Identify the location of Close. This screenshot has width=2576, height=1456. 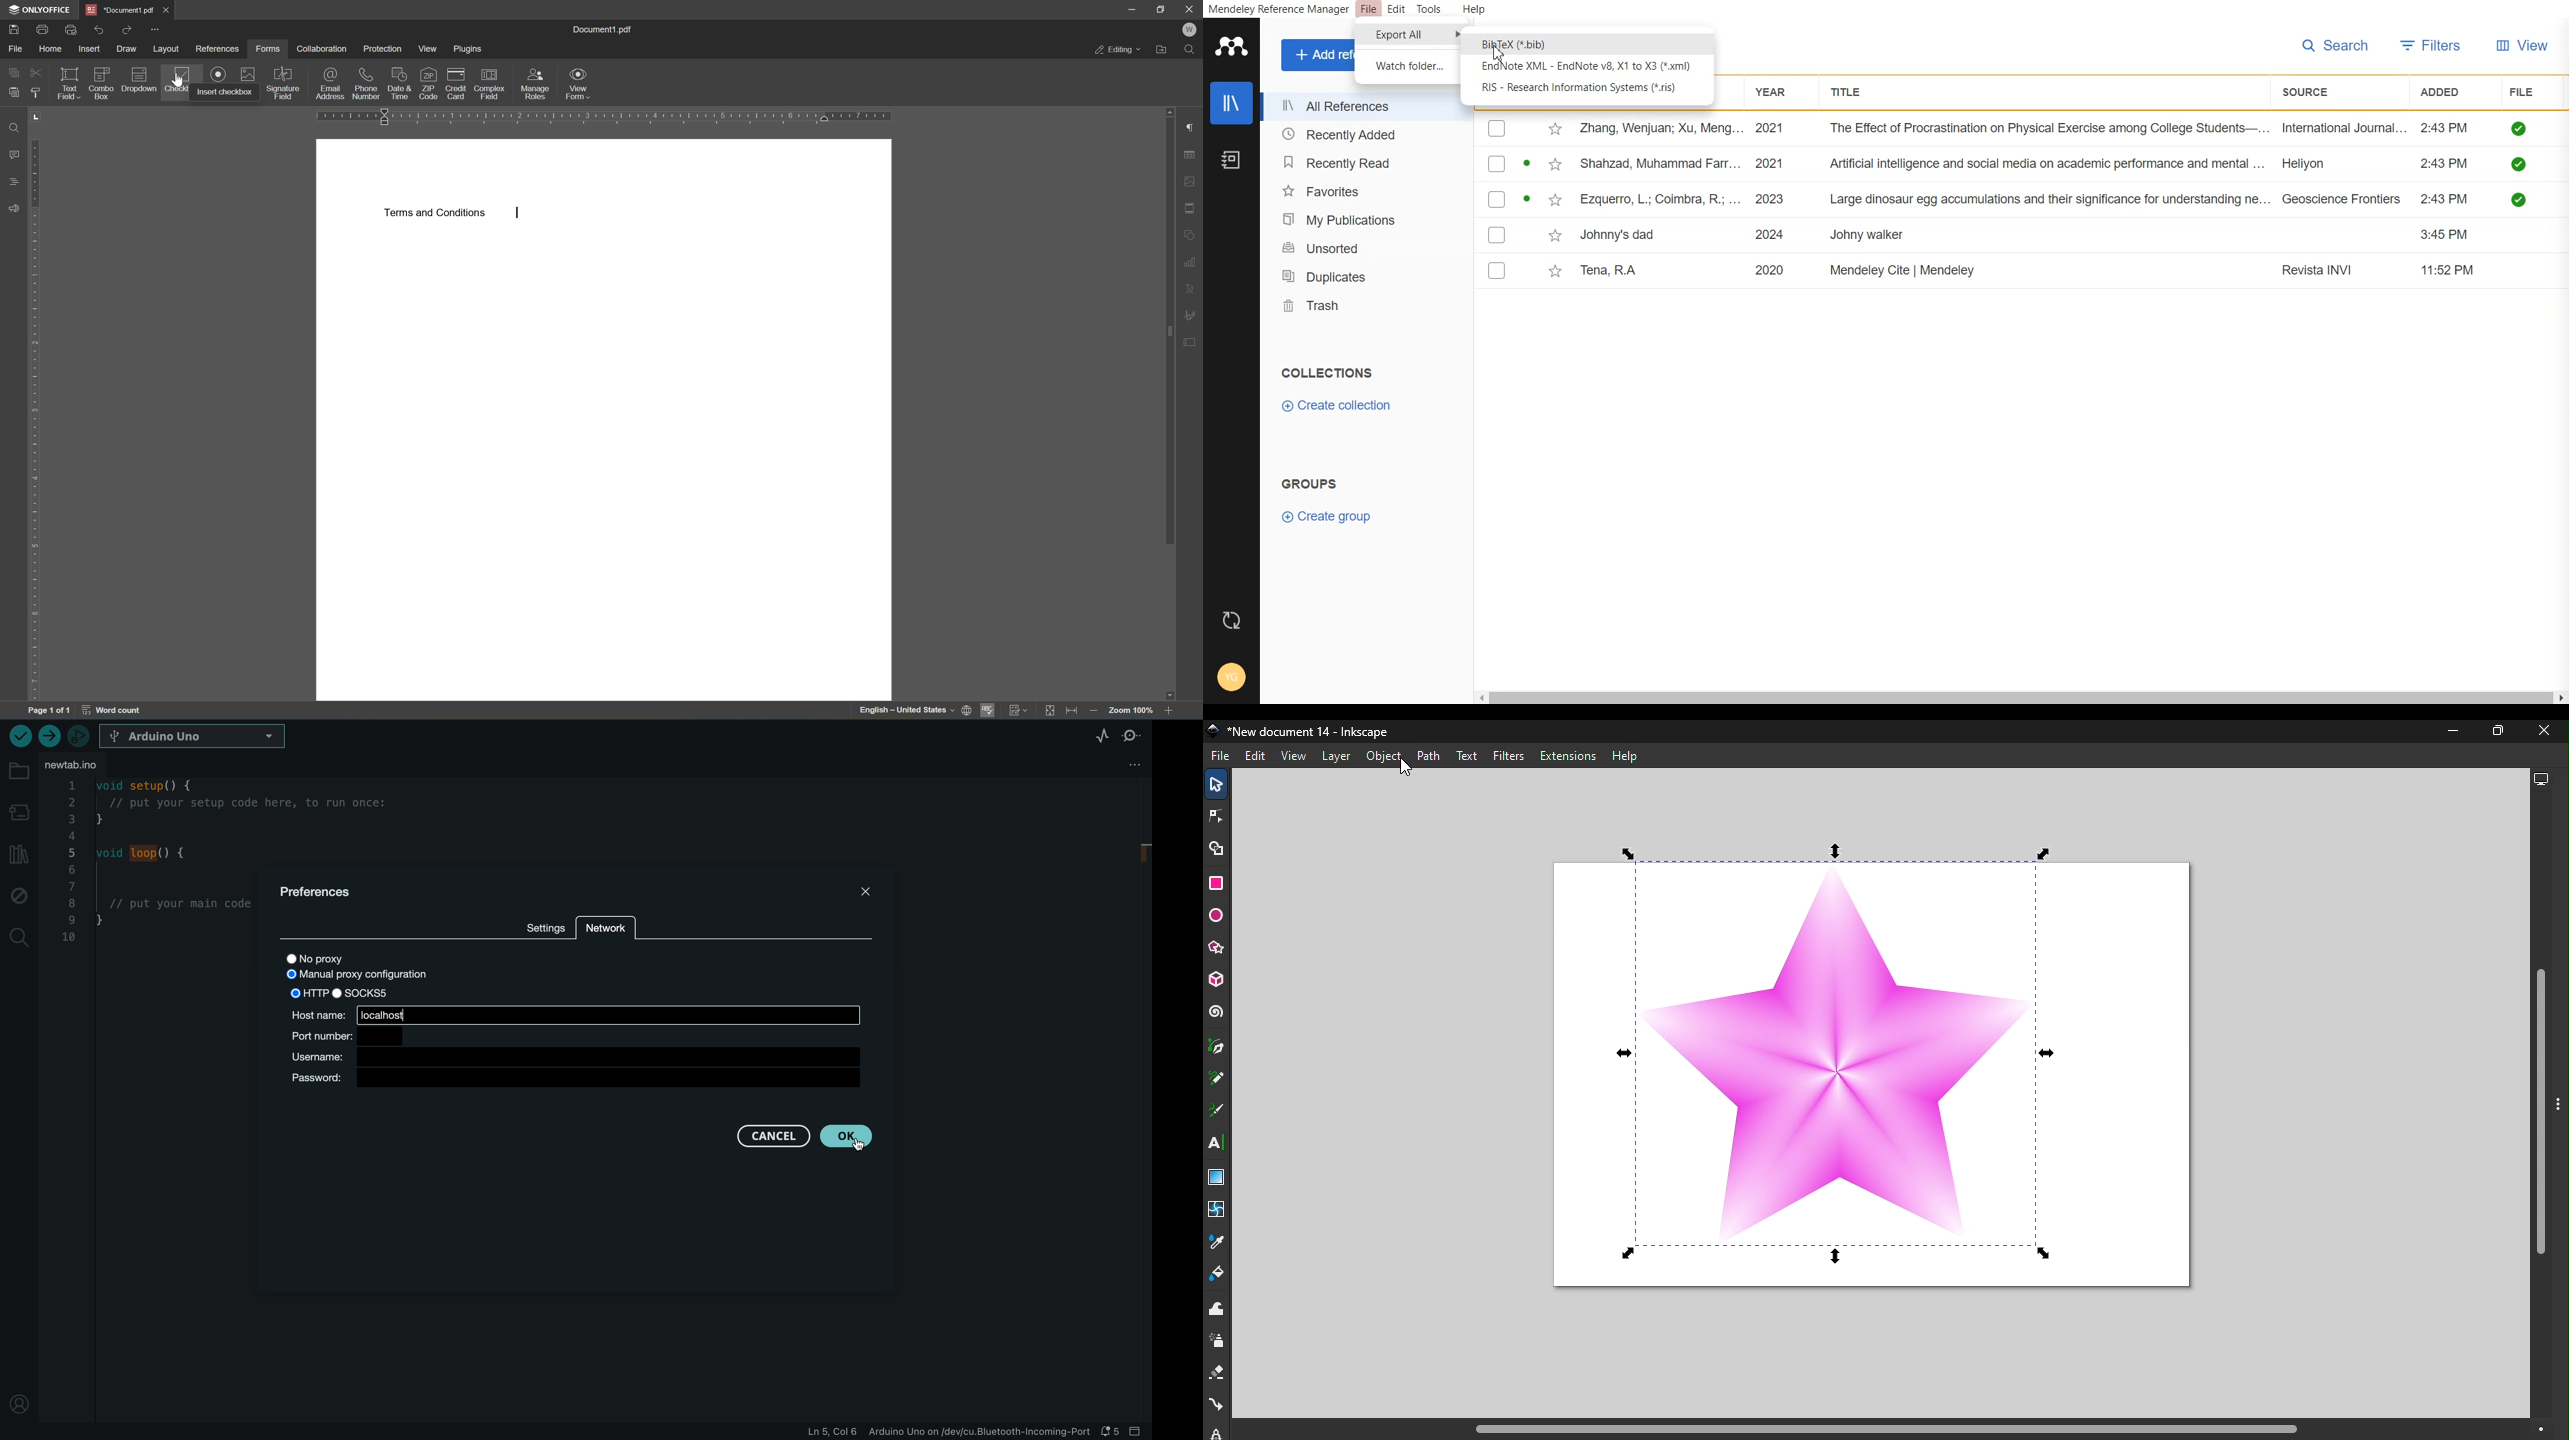
(2547, 731).